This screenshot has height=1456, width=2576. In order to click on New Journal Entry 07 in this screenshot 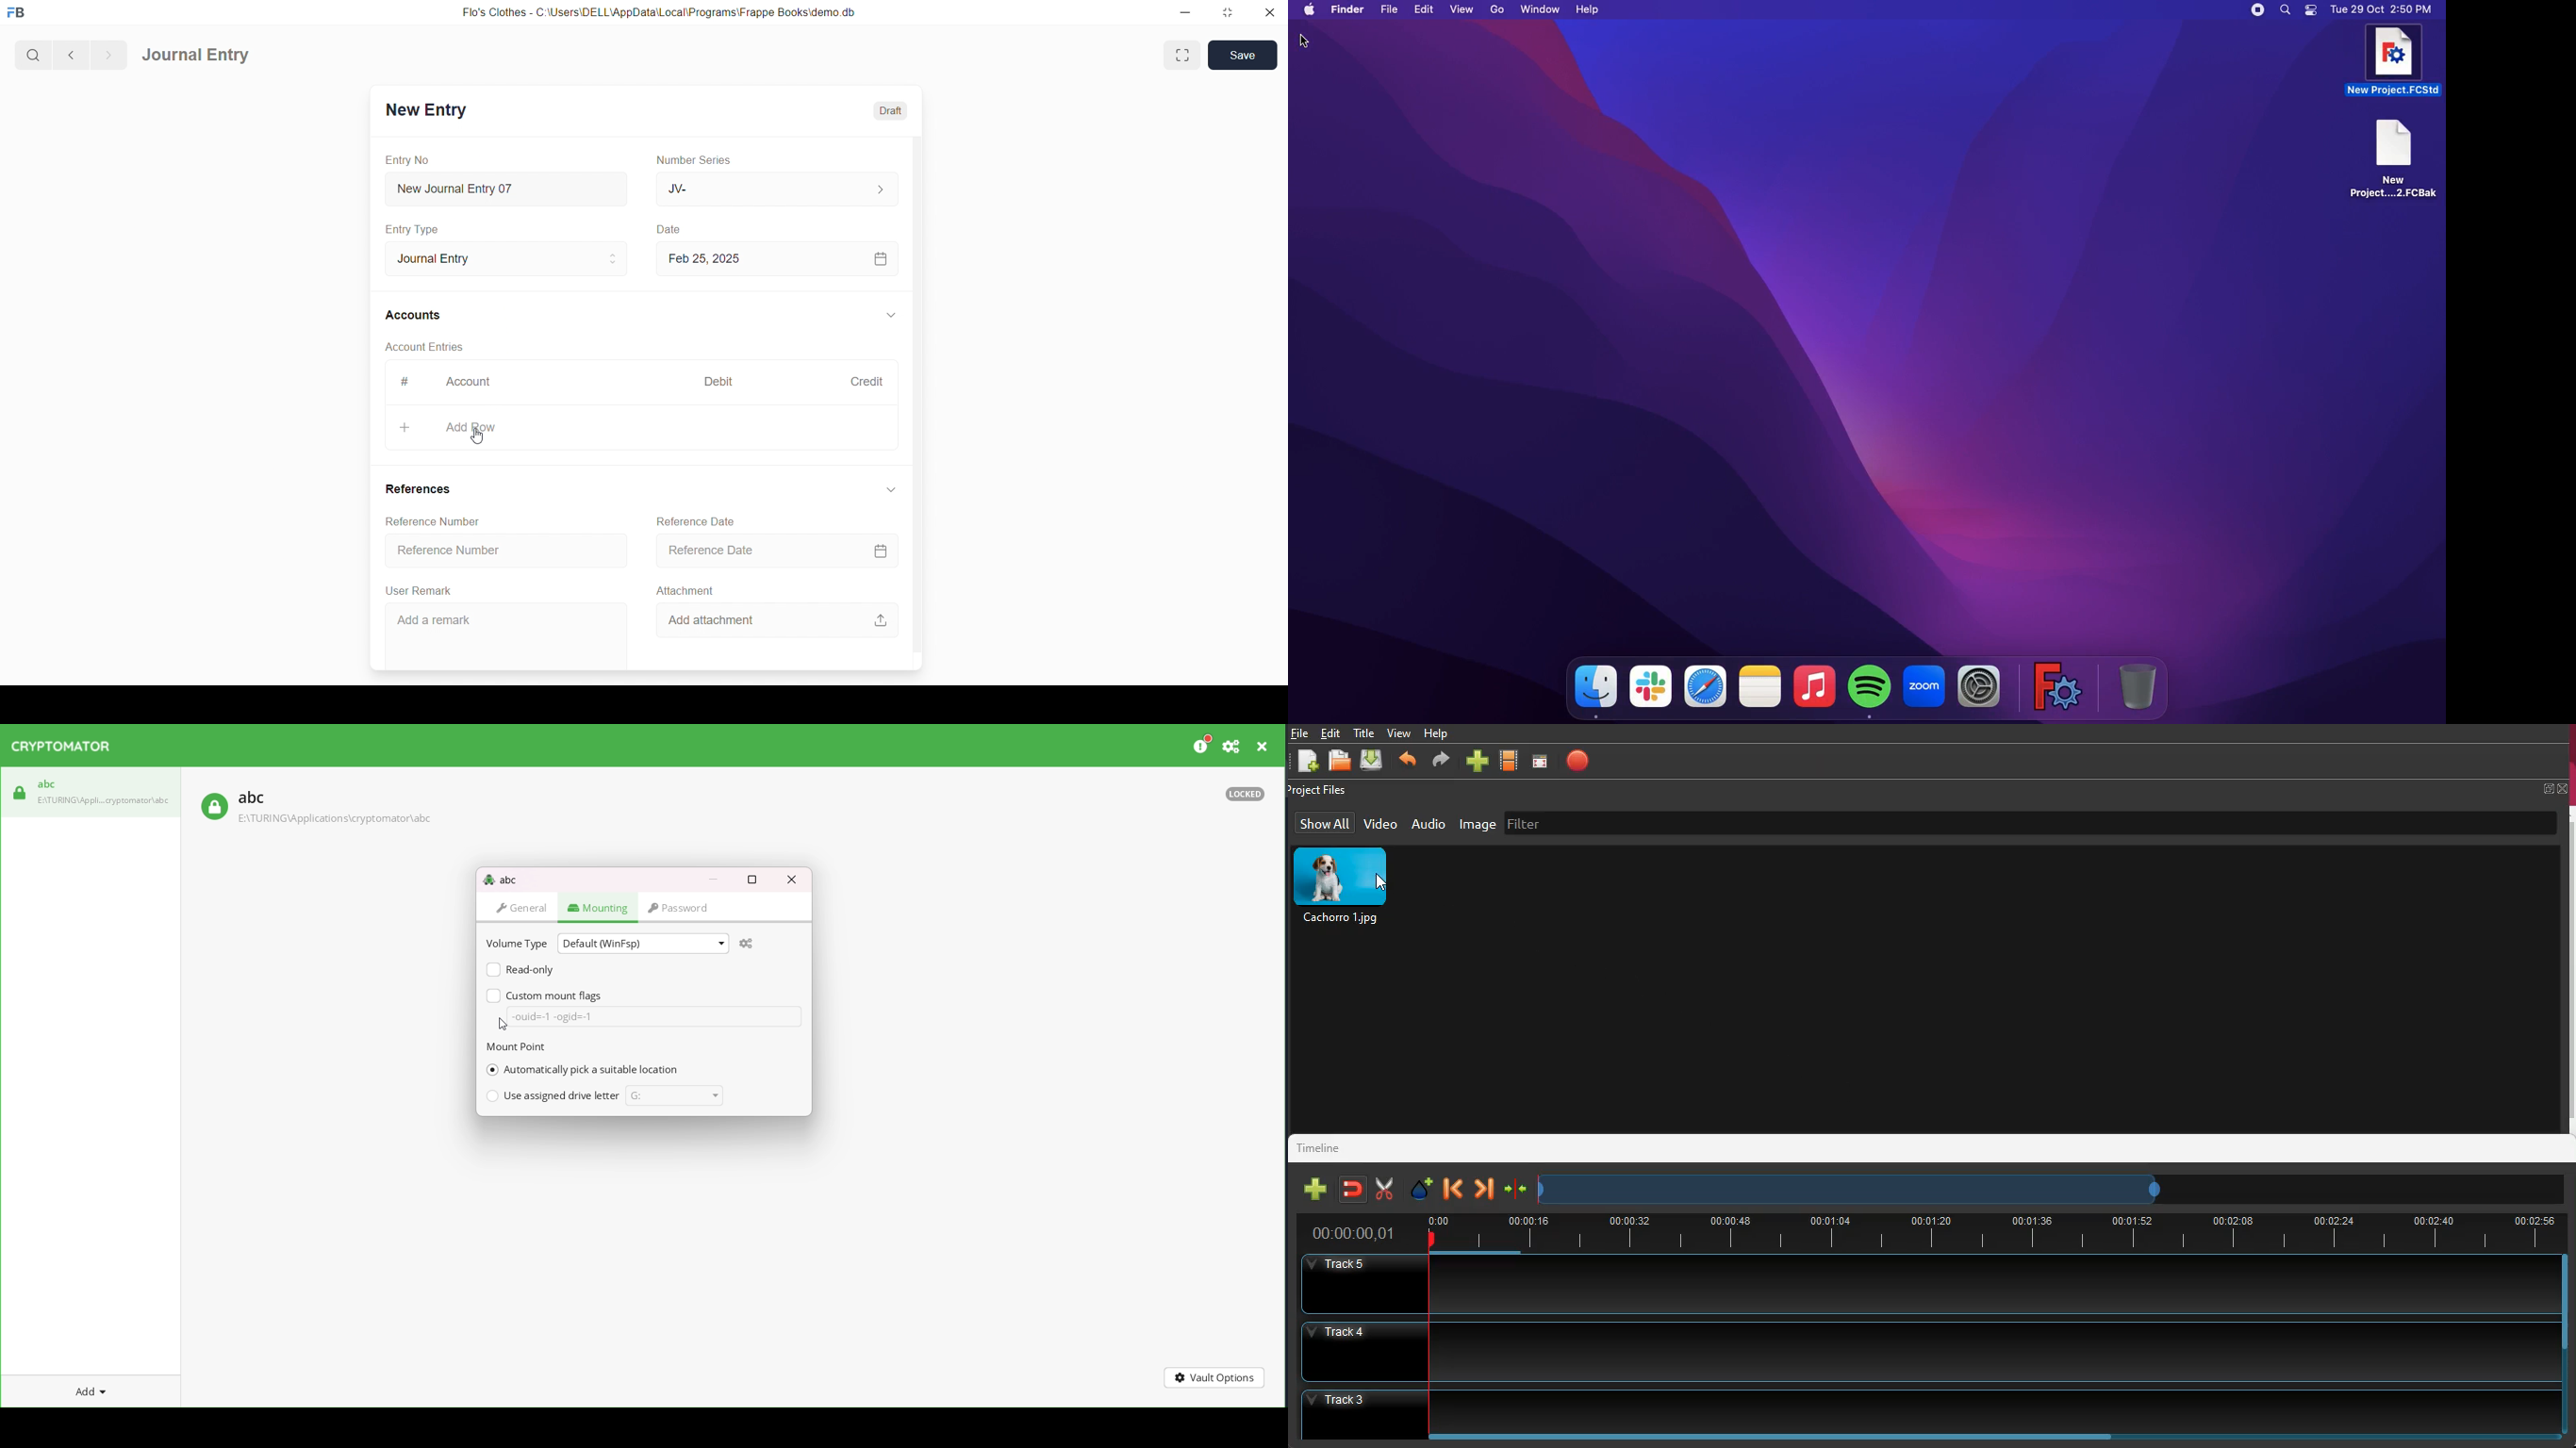, I will do `click(507, 186)`.